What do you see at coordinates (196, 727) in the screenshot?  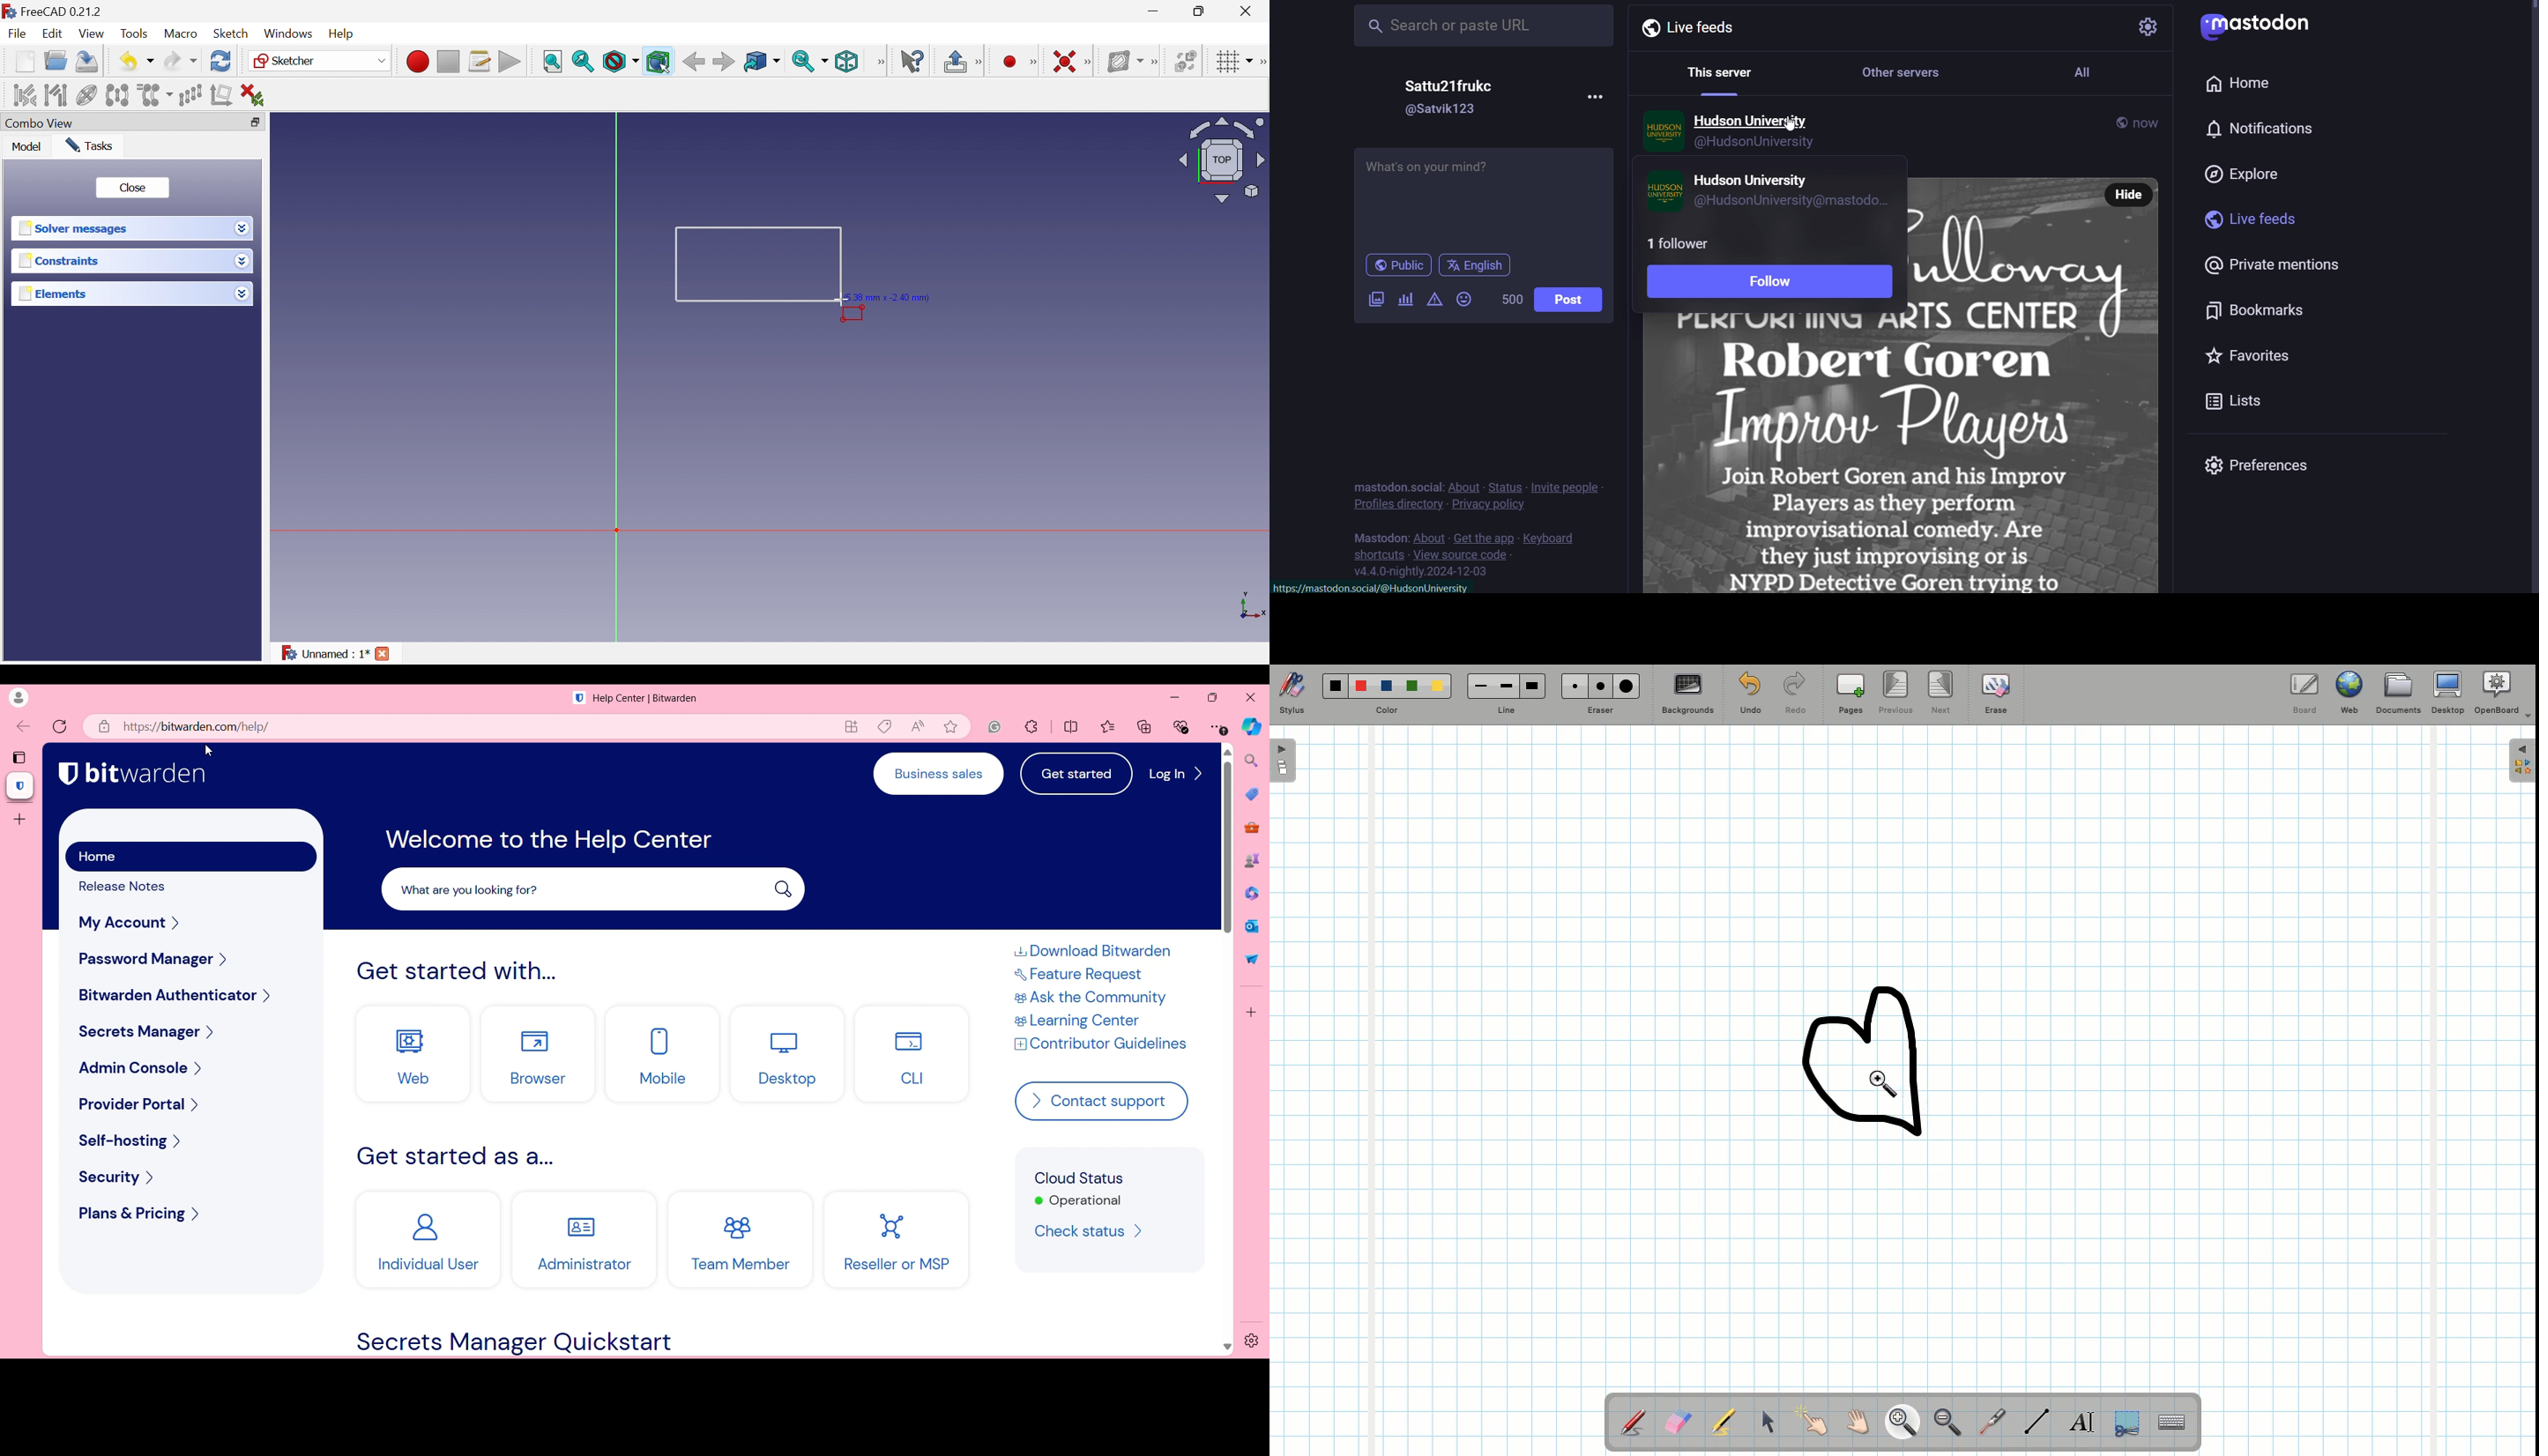 I see `https://bitwarden.com/help/` at bounding box center [196, 727].